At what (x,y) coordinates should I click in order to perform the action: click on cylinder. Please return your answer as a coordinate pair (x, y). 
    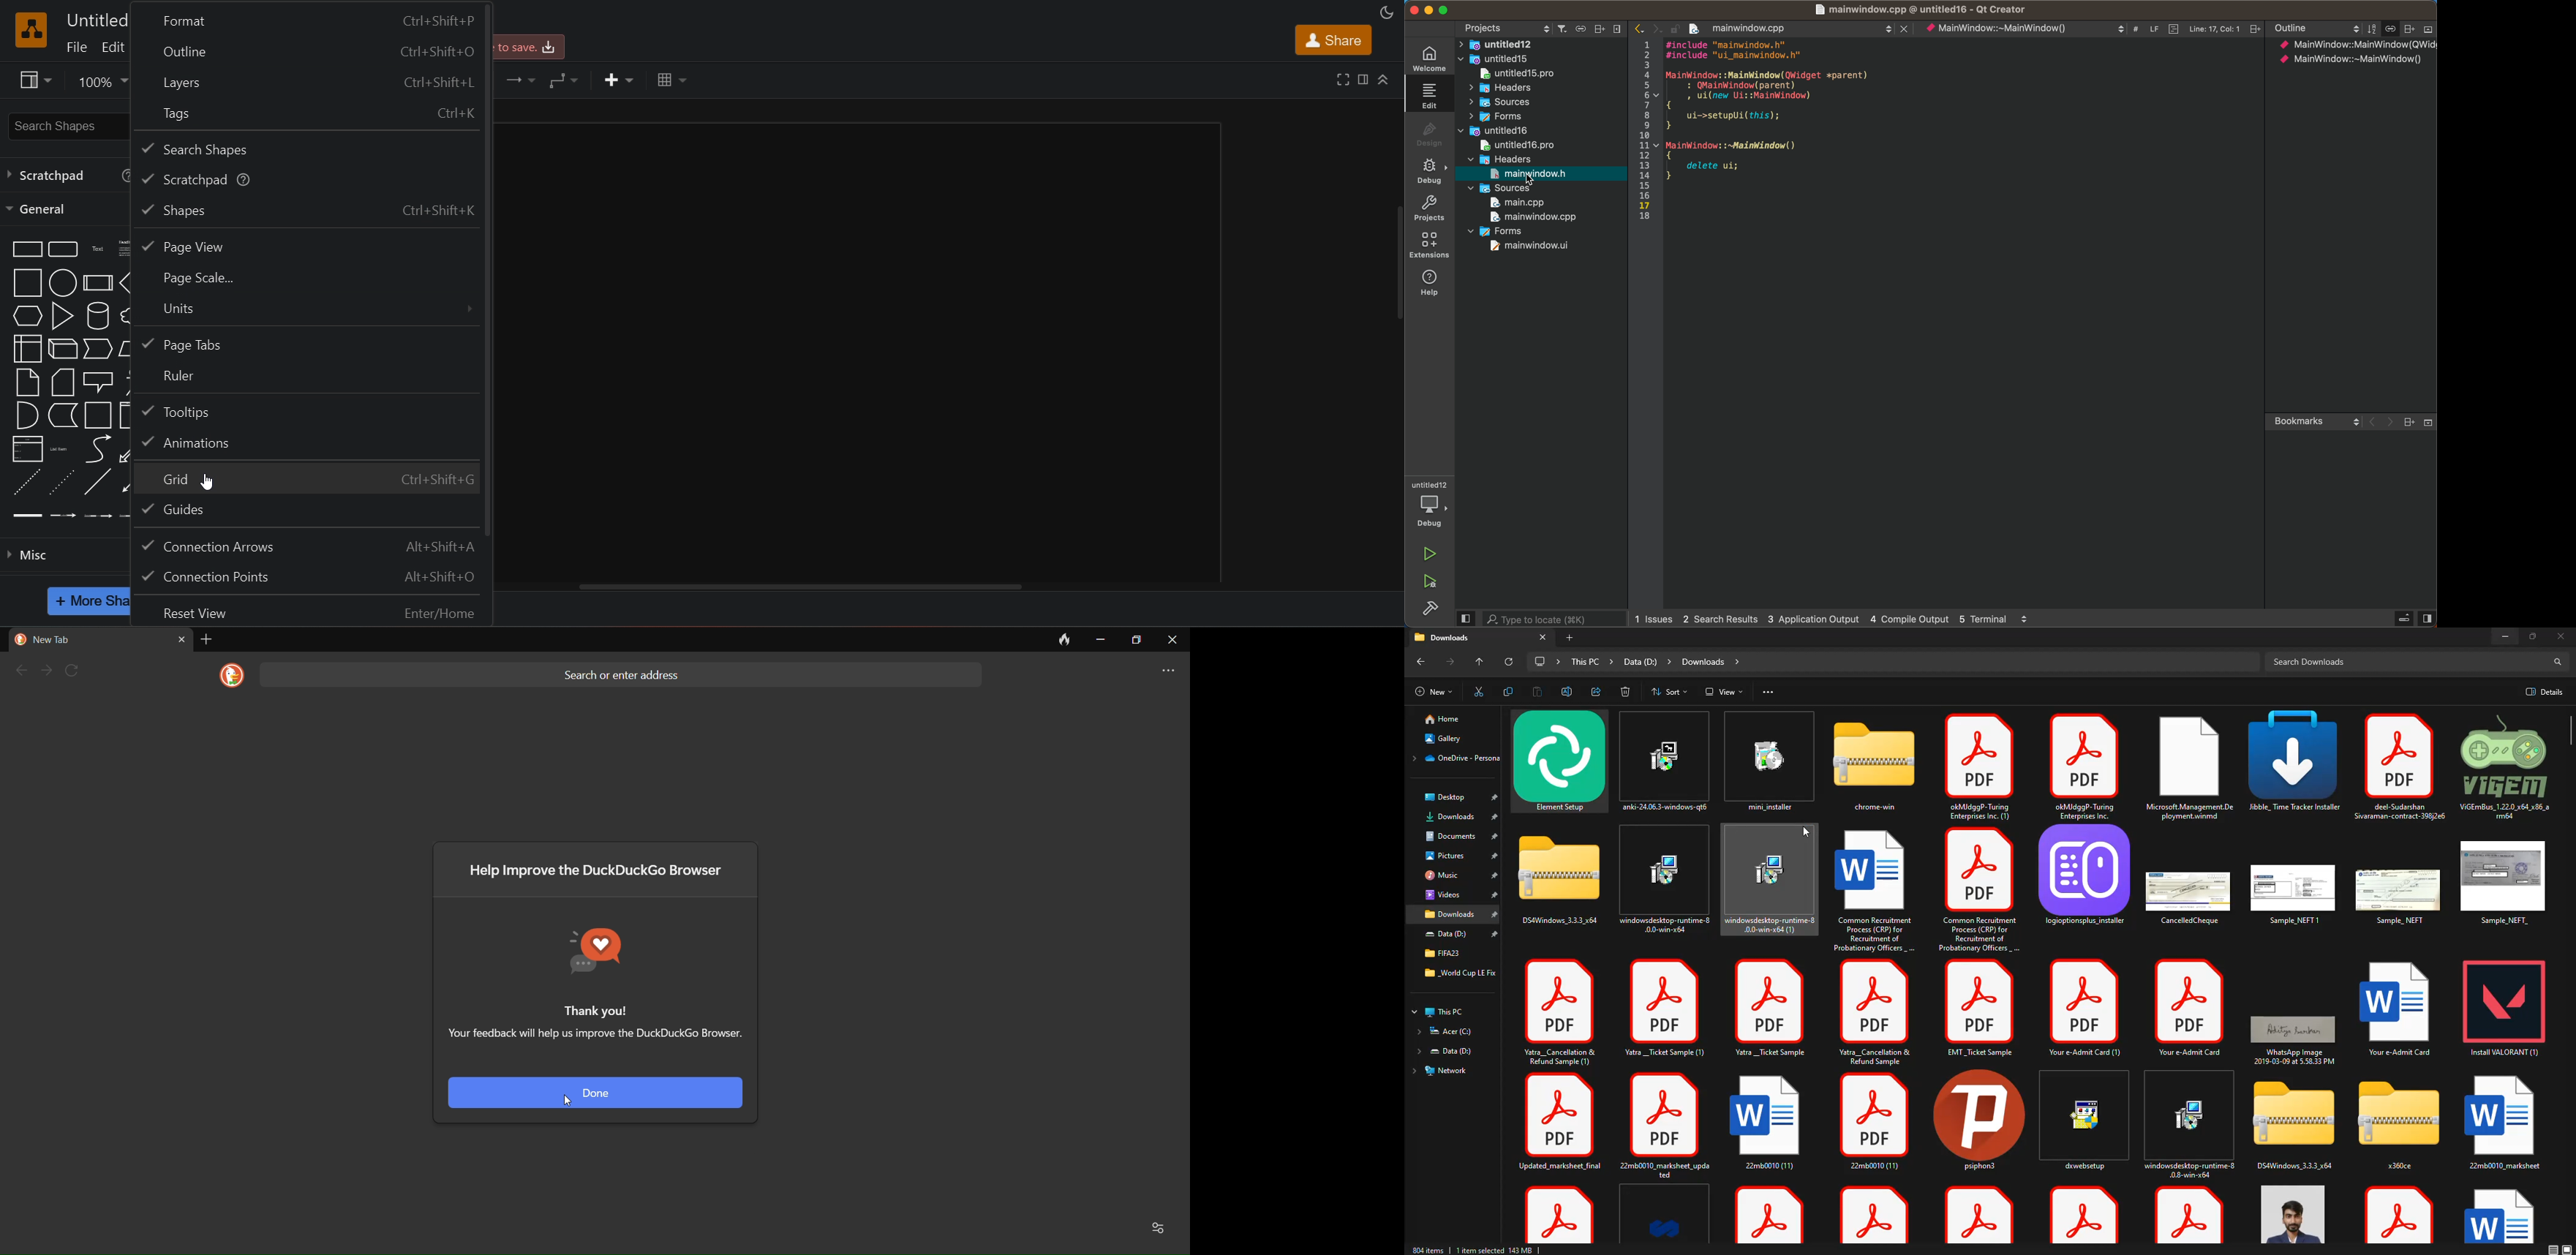
    Looking at the image, I should click on (98, 314).